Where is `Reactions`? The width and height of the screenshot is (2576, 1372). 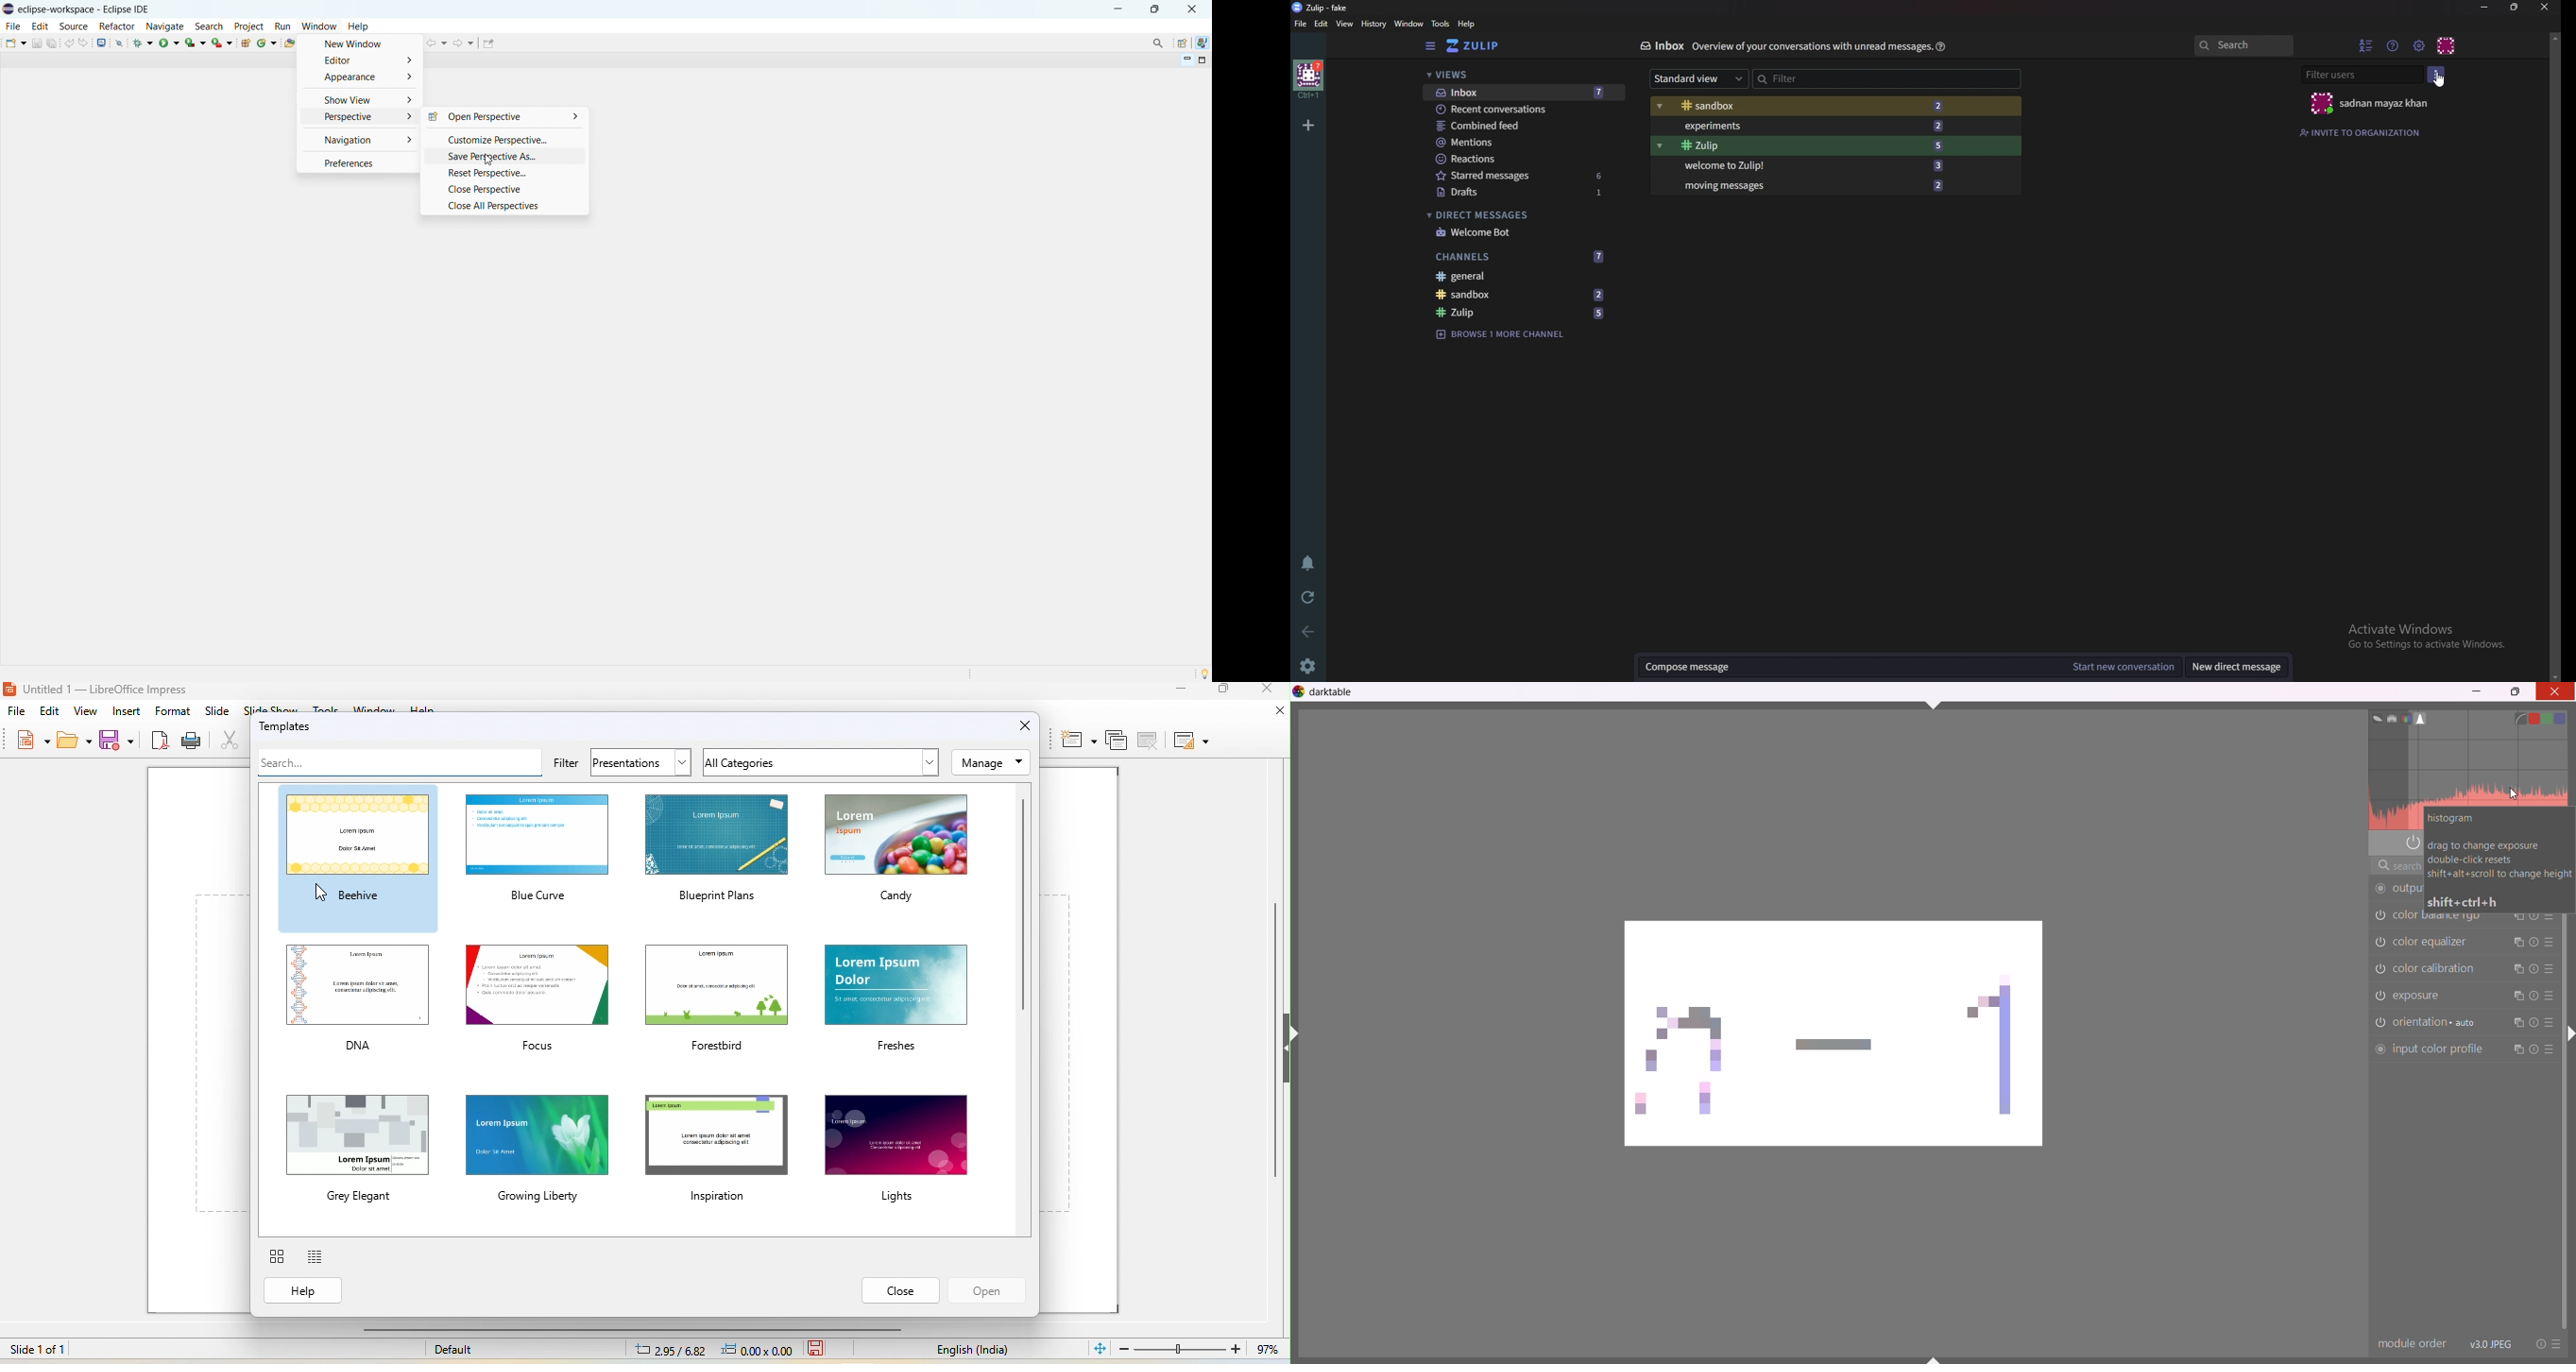
Reactions is located at coordinates (1521, 159).